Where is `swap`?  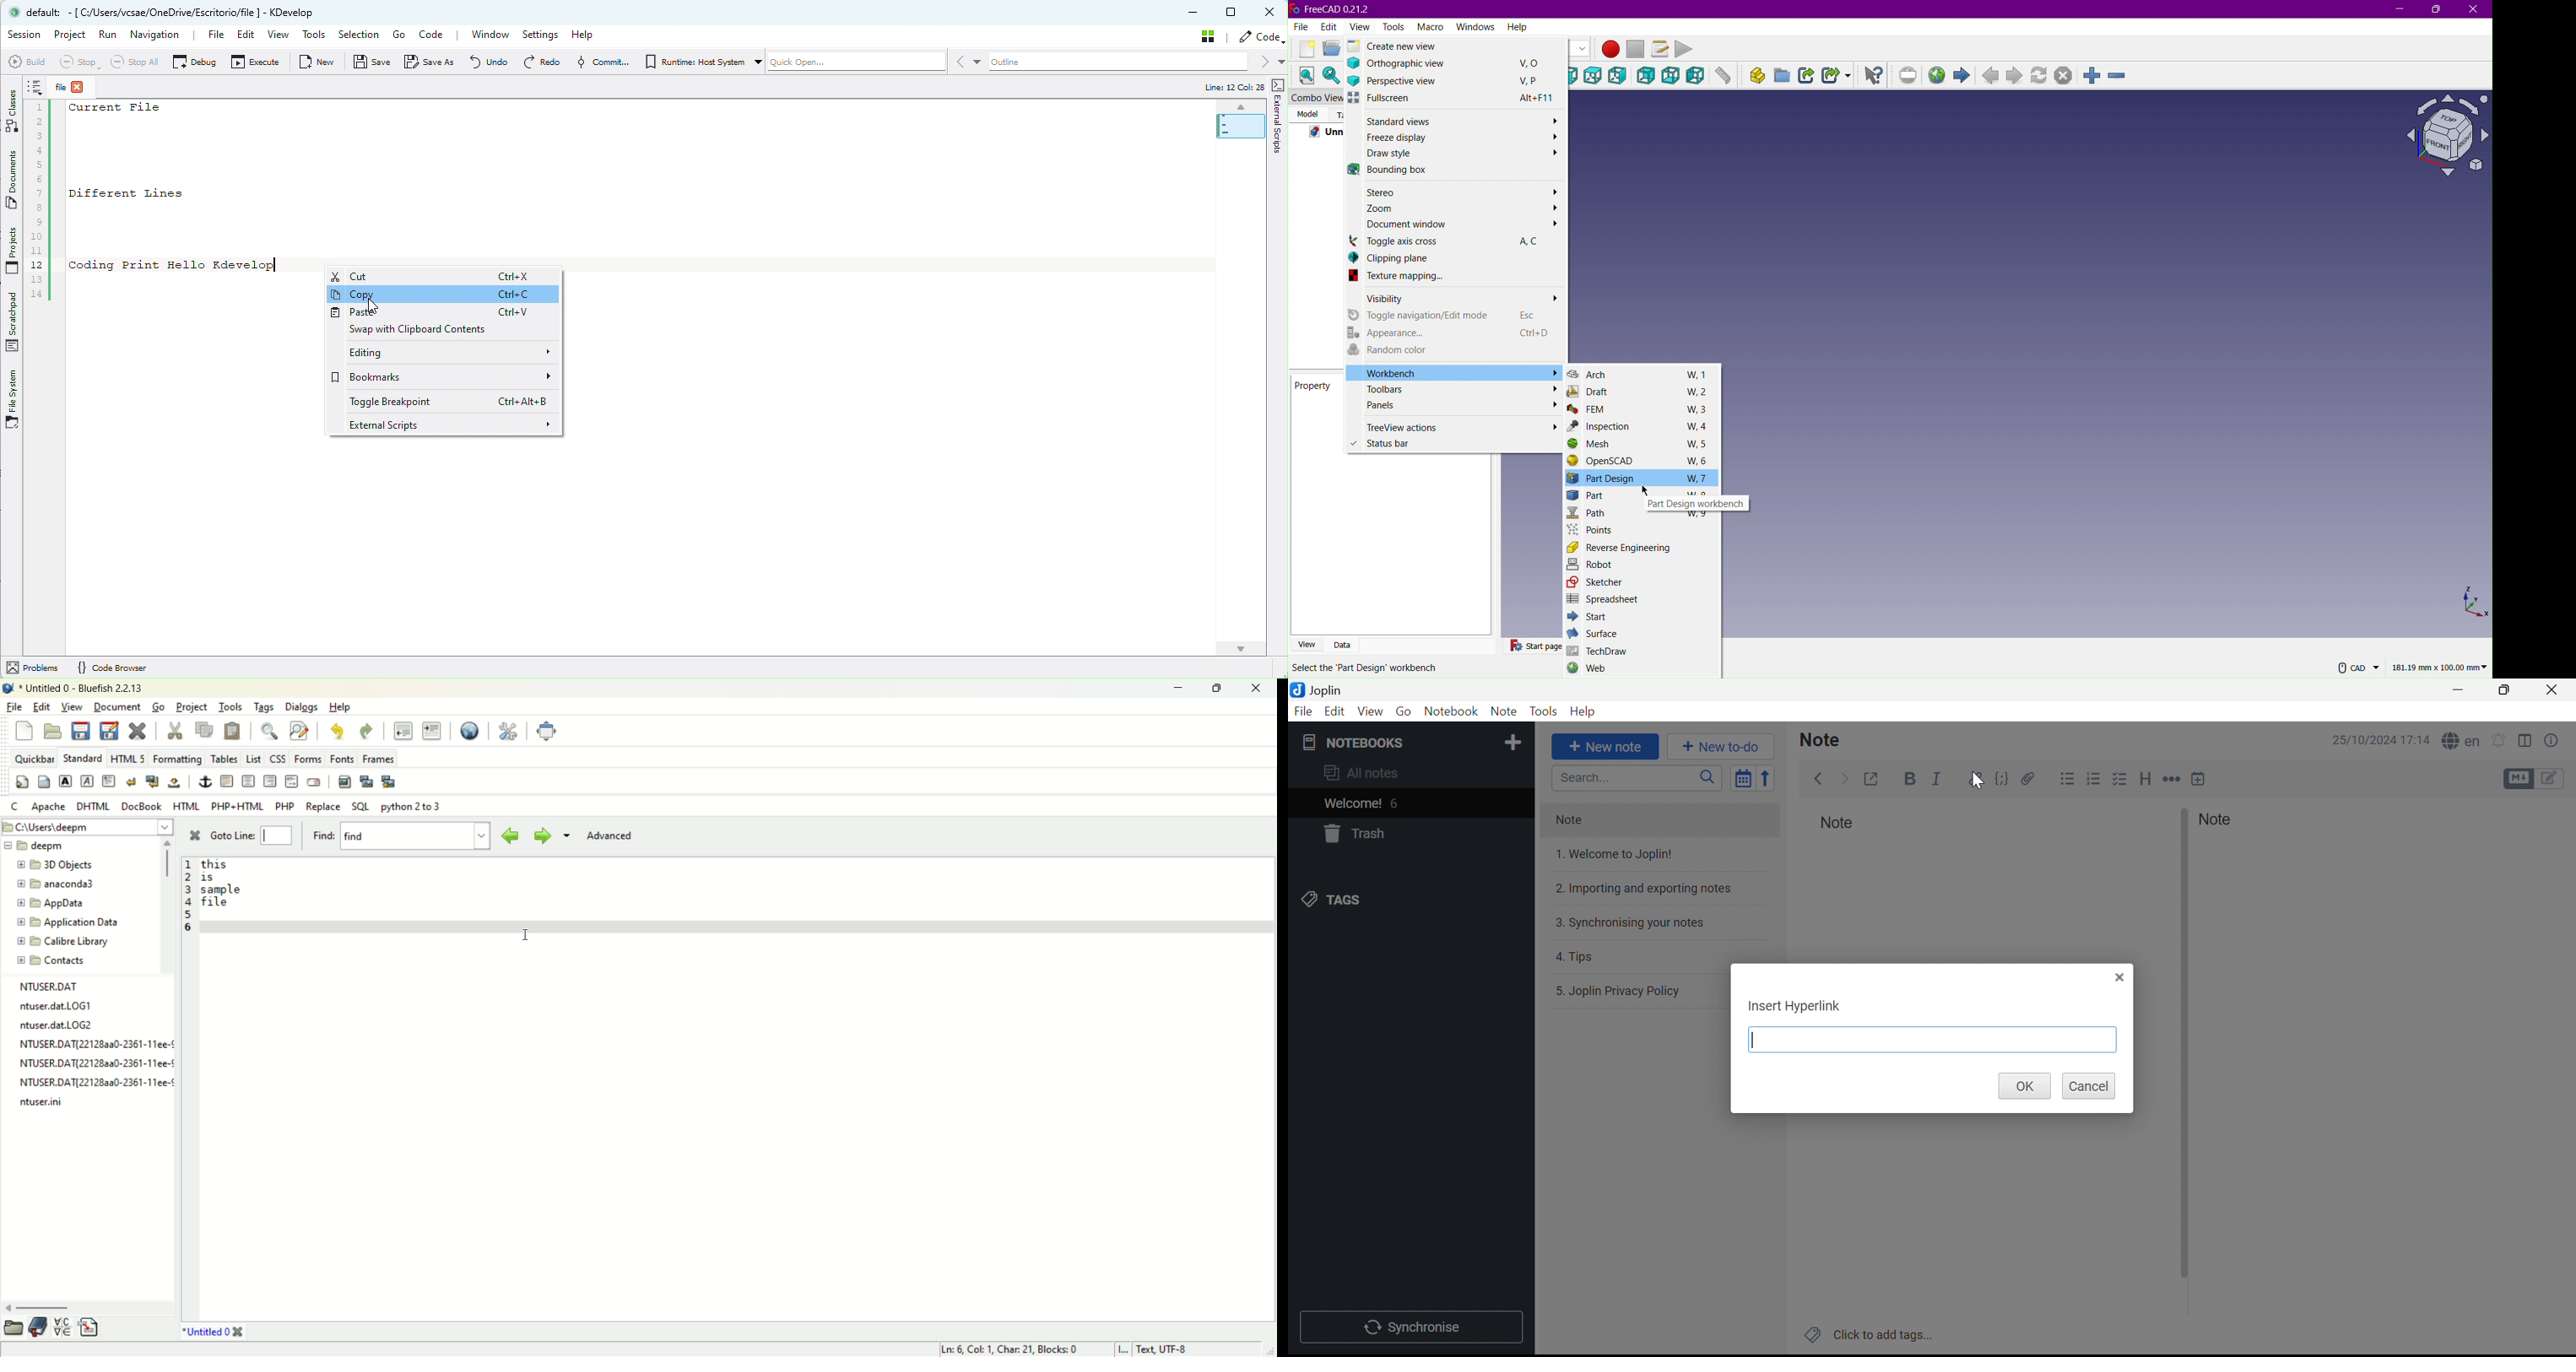
swap is located at coordinates (430, 332).